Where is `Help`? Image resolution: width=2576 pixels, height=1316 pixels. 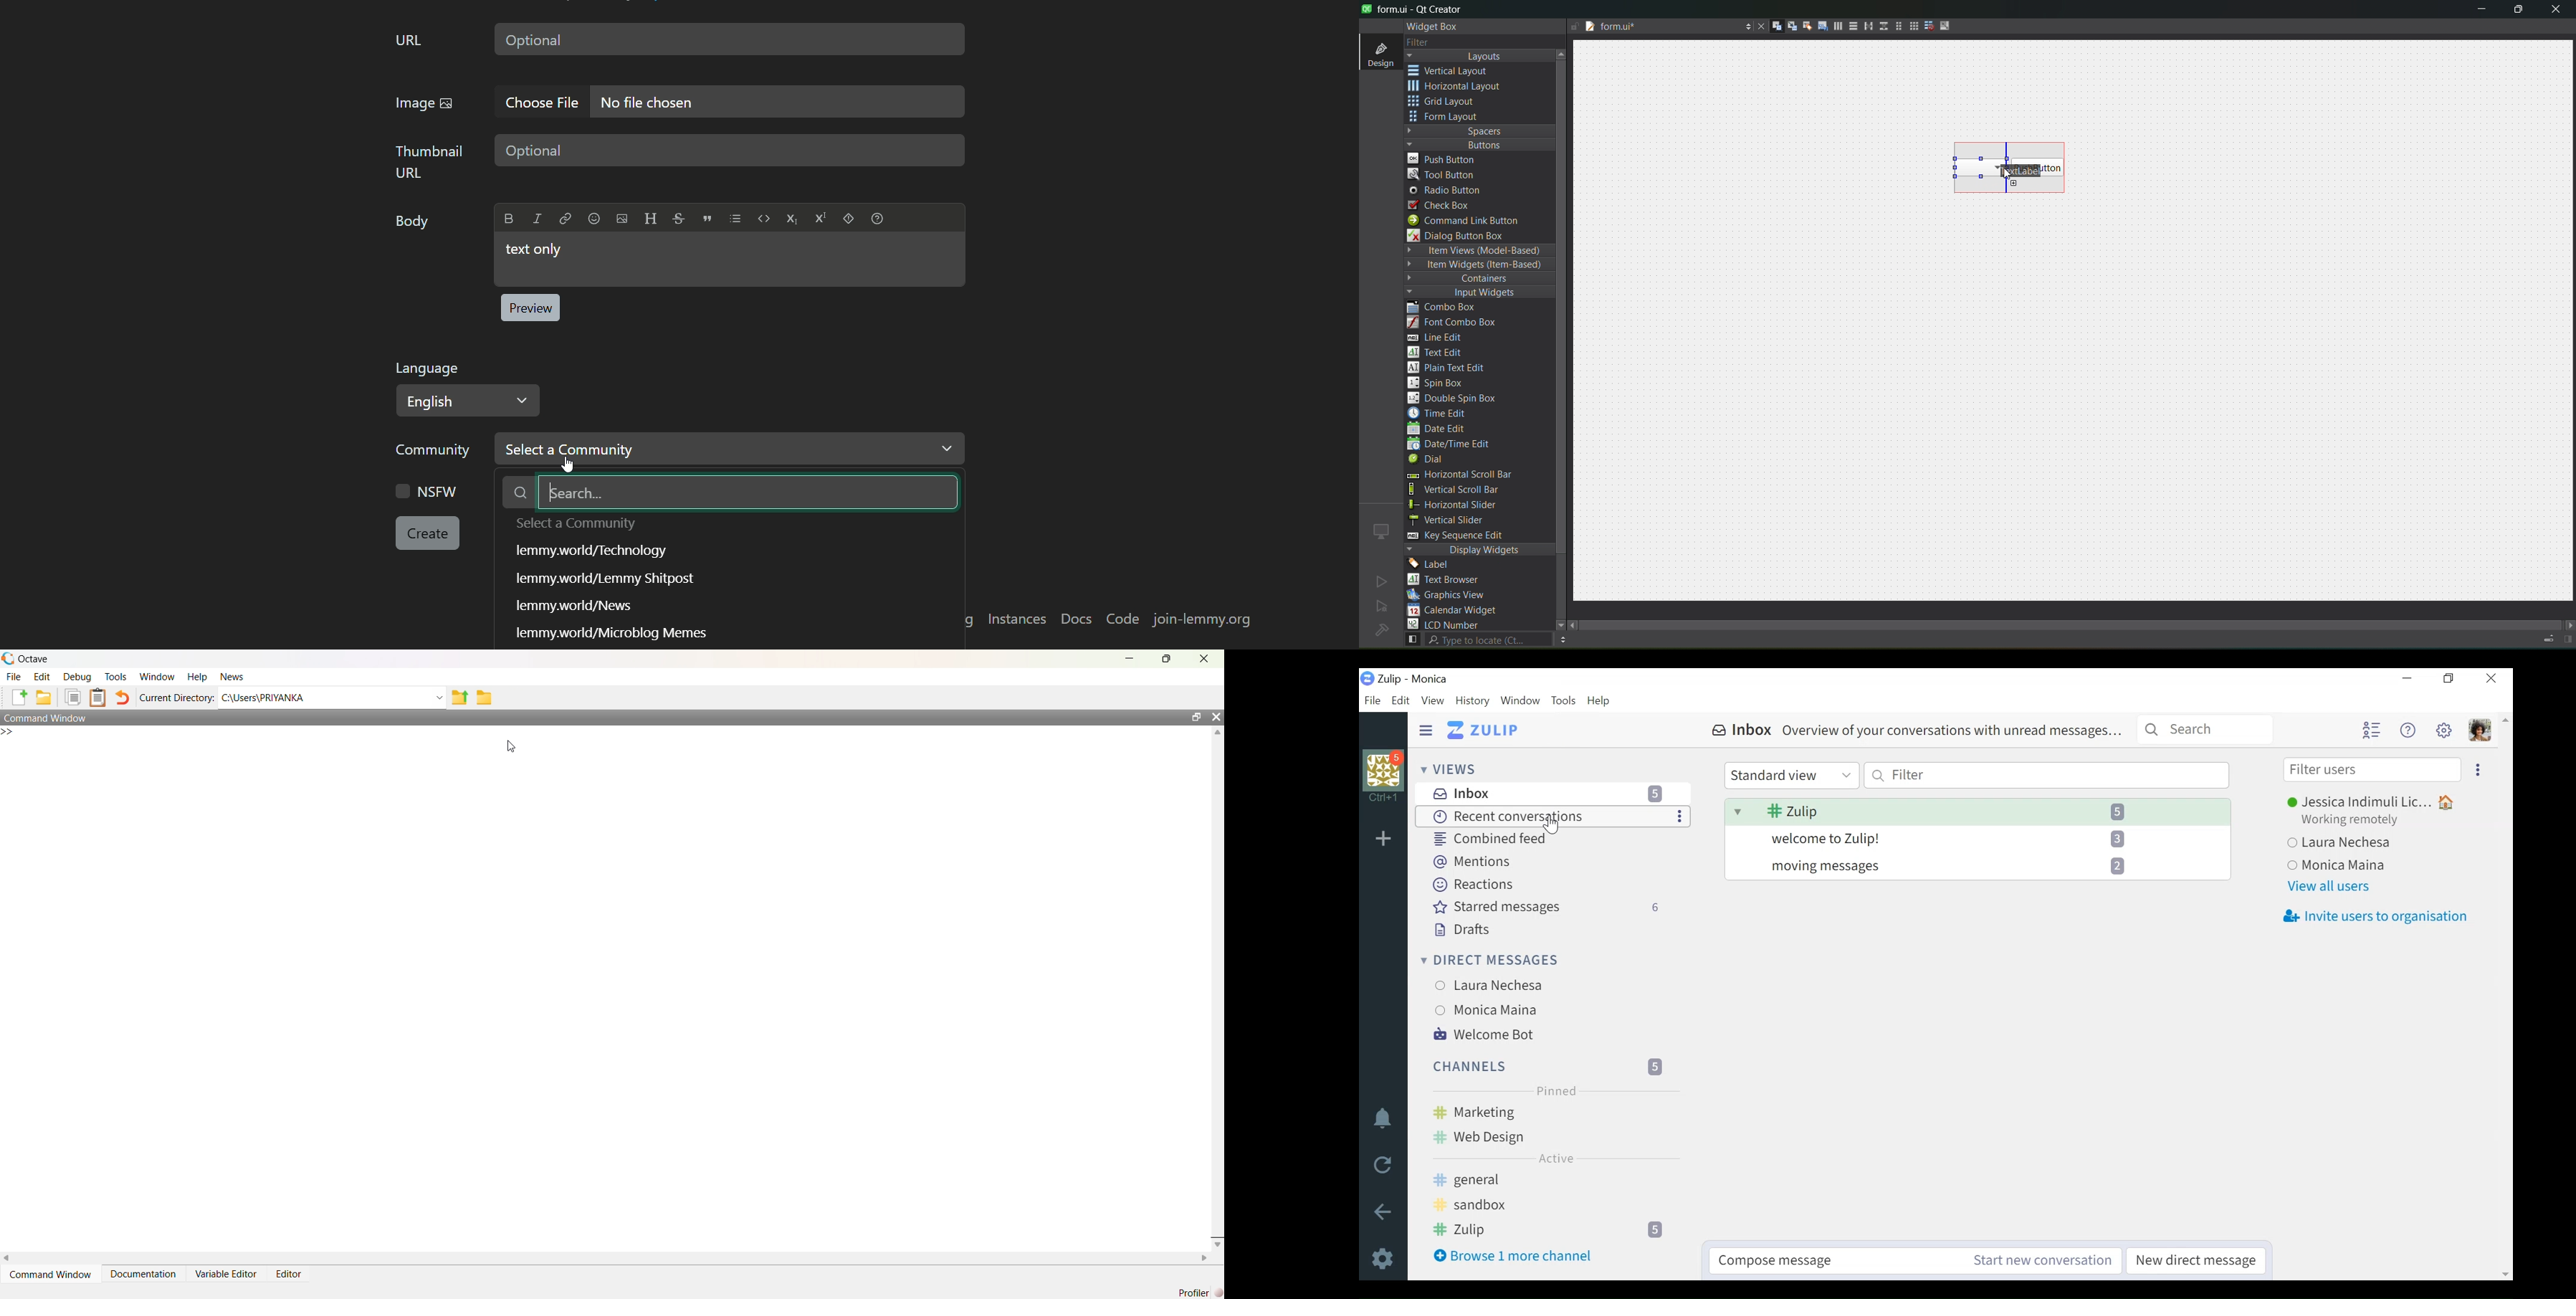
Help is located at coordinates (1602, 700).